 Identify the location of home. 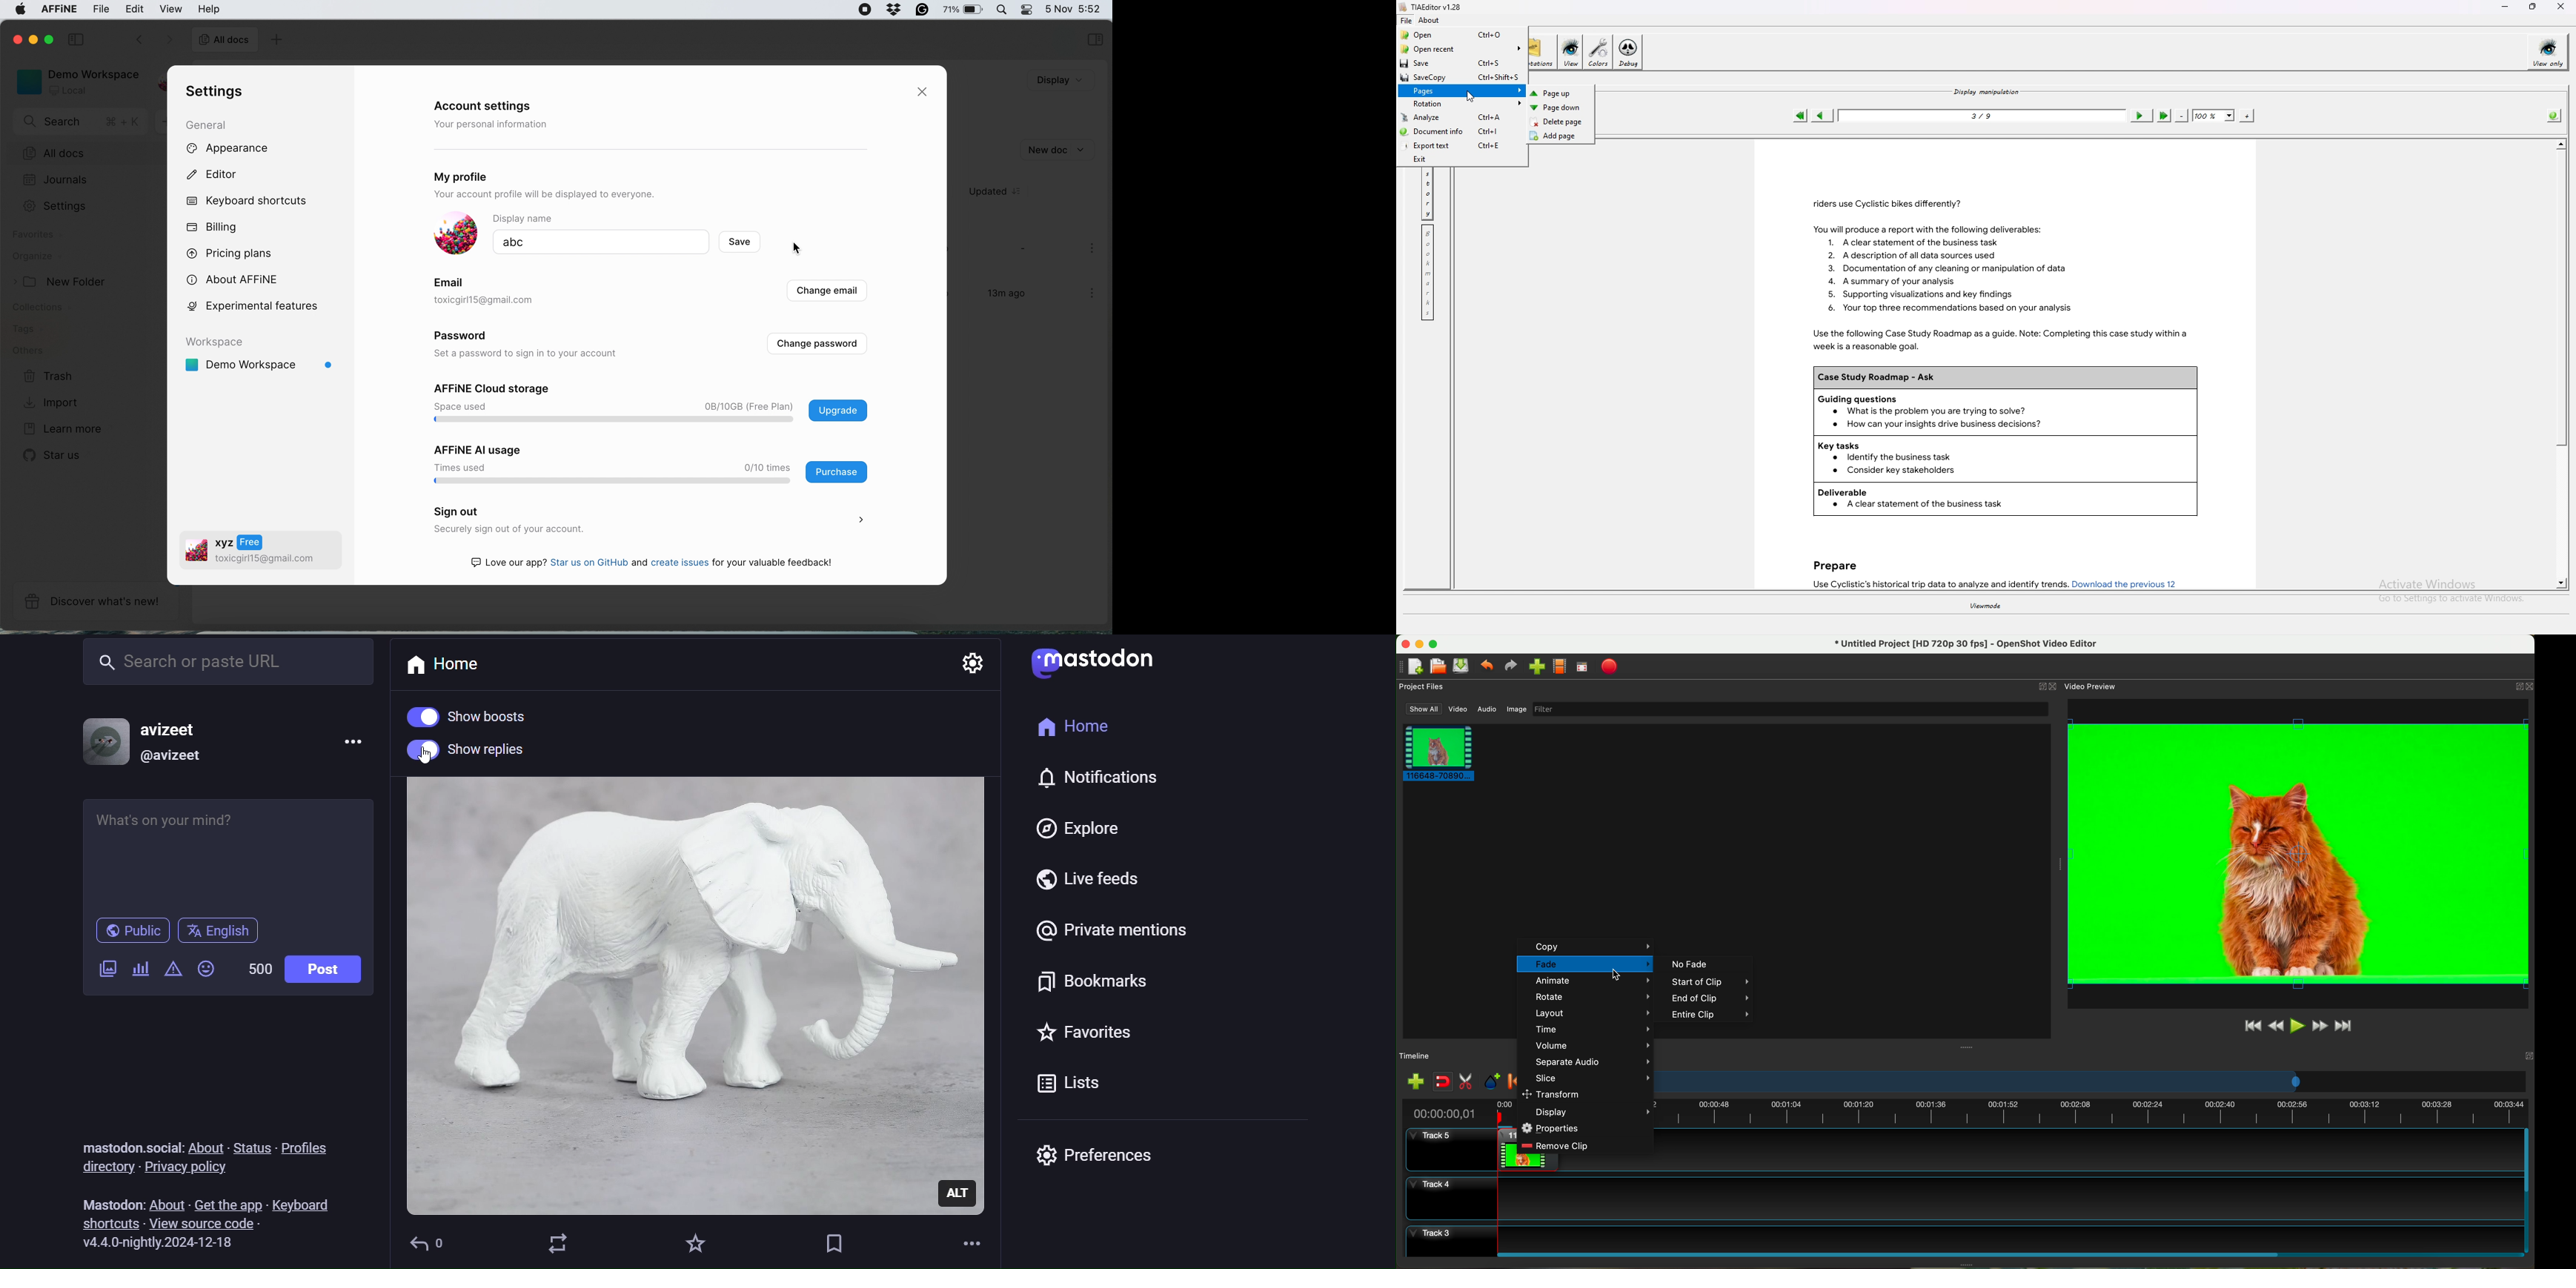
(456, 663).